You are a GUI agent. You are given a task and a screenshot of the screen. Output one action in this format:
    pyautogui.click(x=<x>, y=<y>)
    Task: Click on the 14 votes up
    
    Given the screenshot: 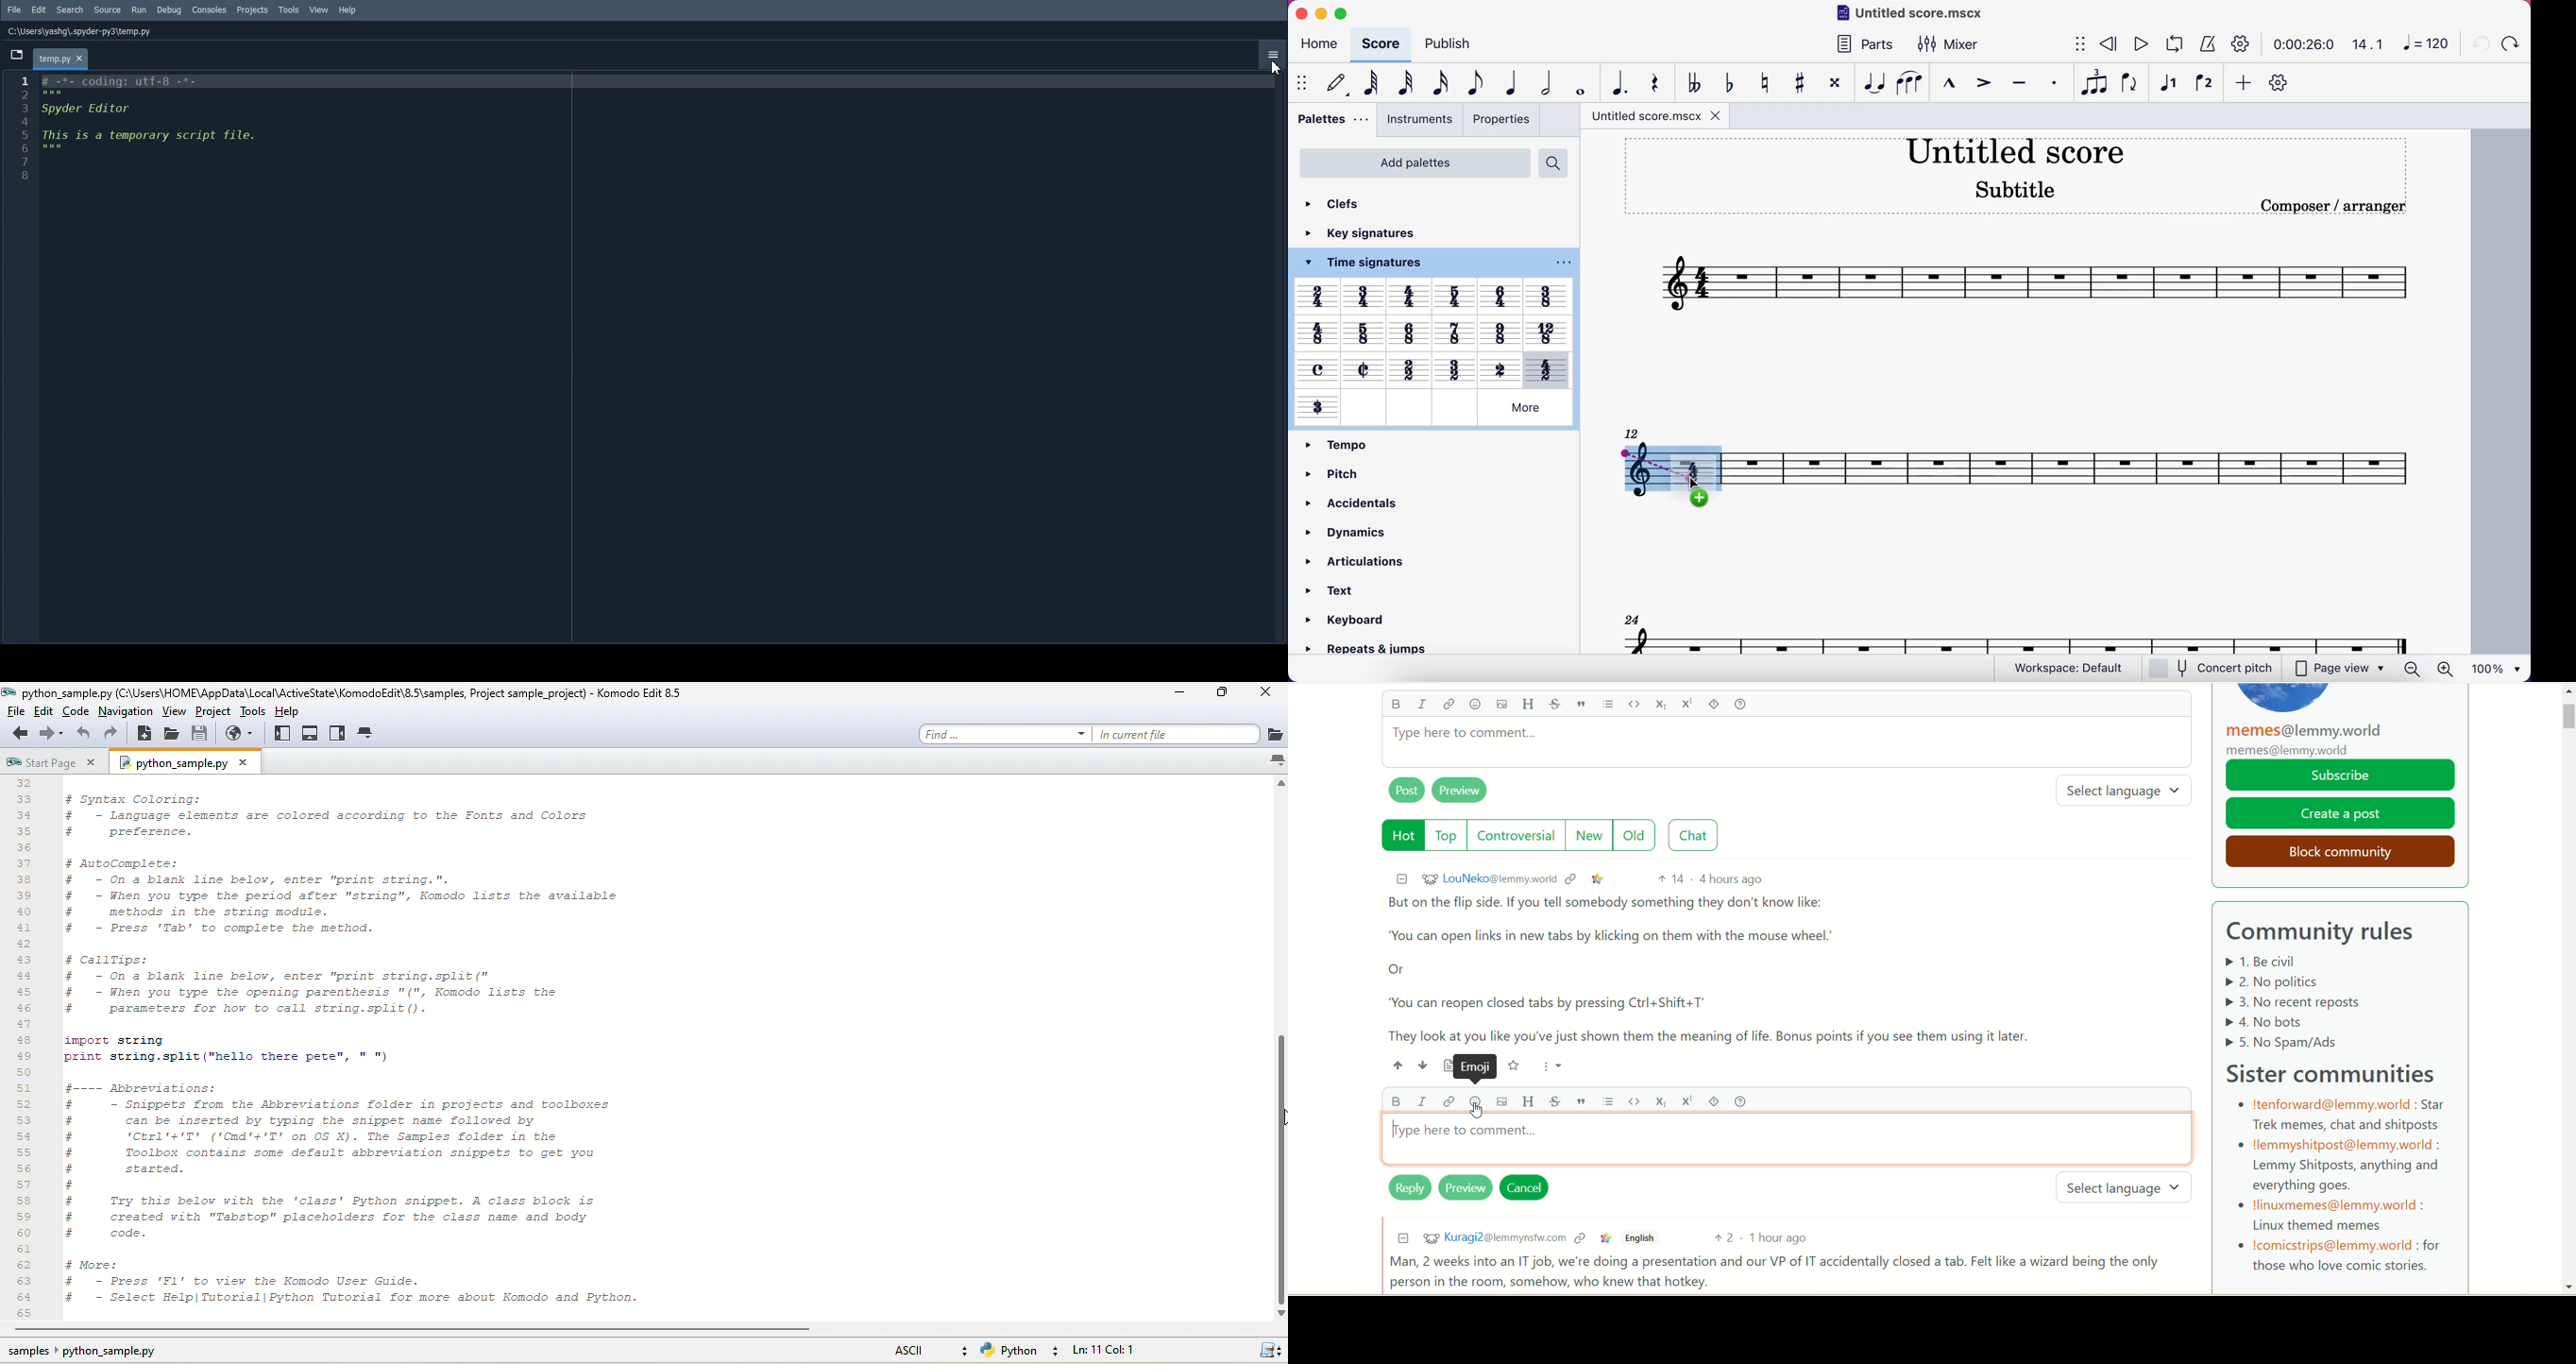 What is the action you would take?
    pyautogui.click(x=1670, y=879)
    